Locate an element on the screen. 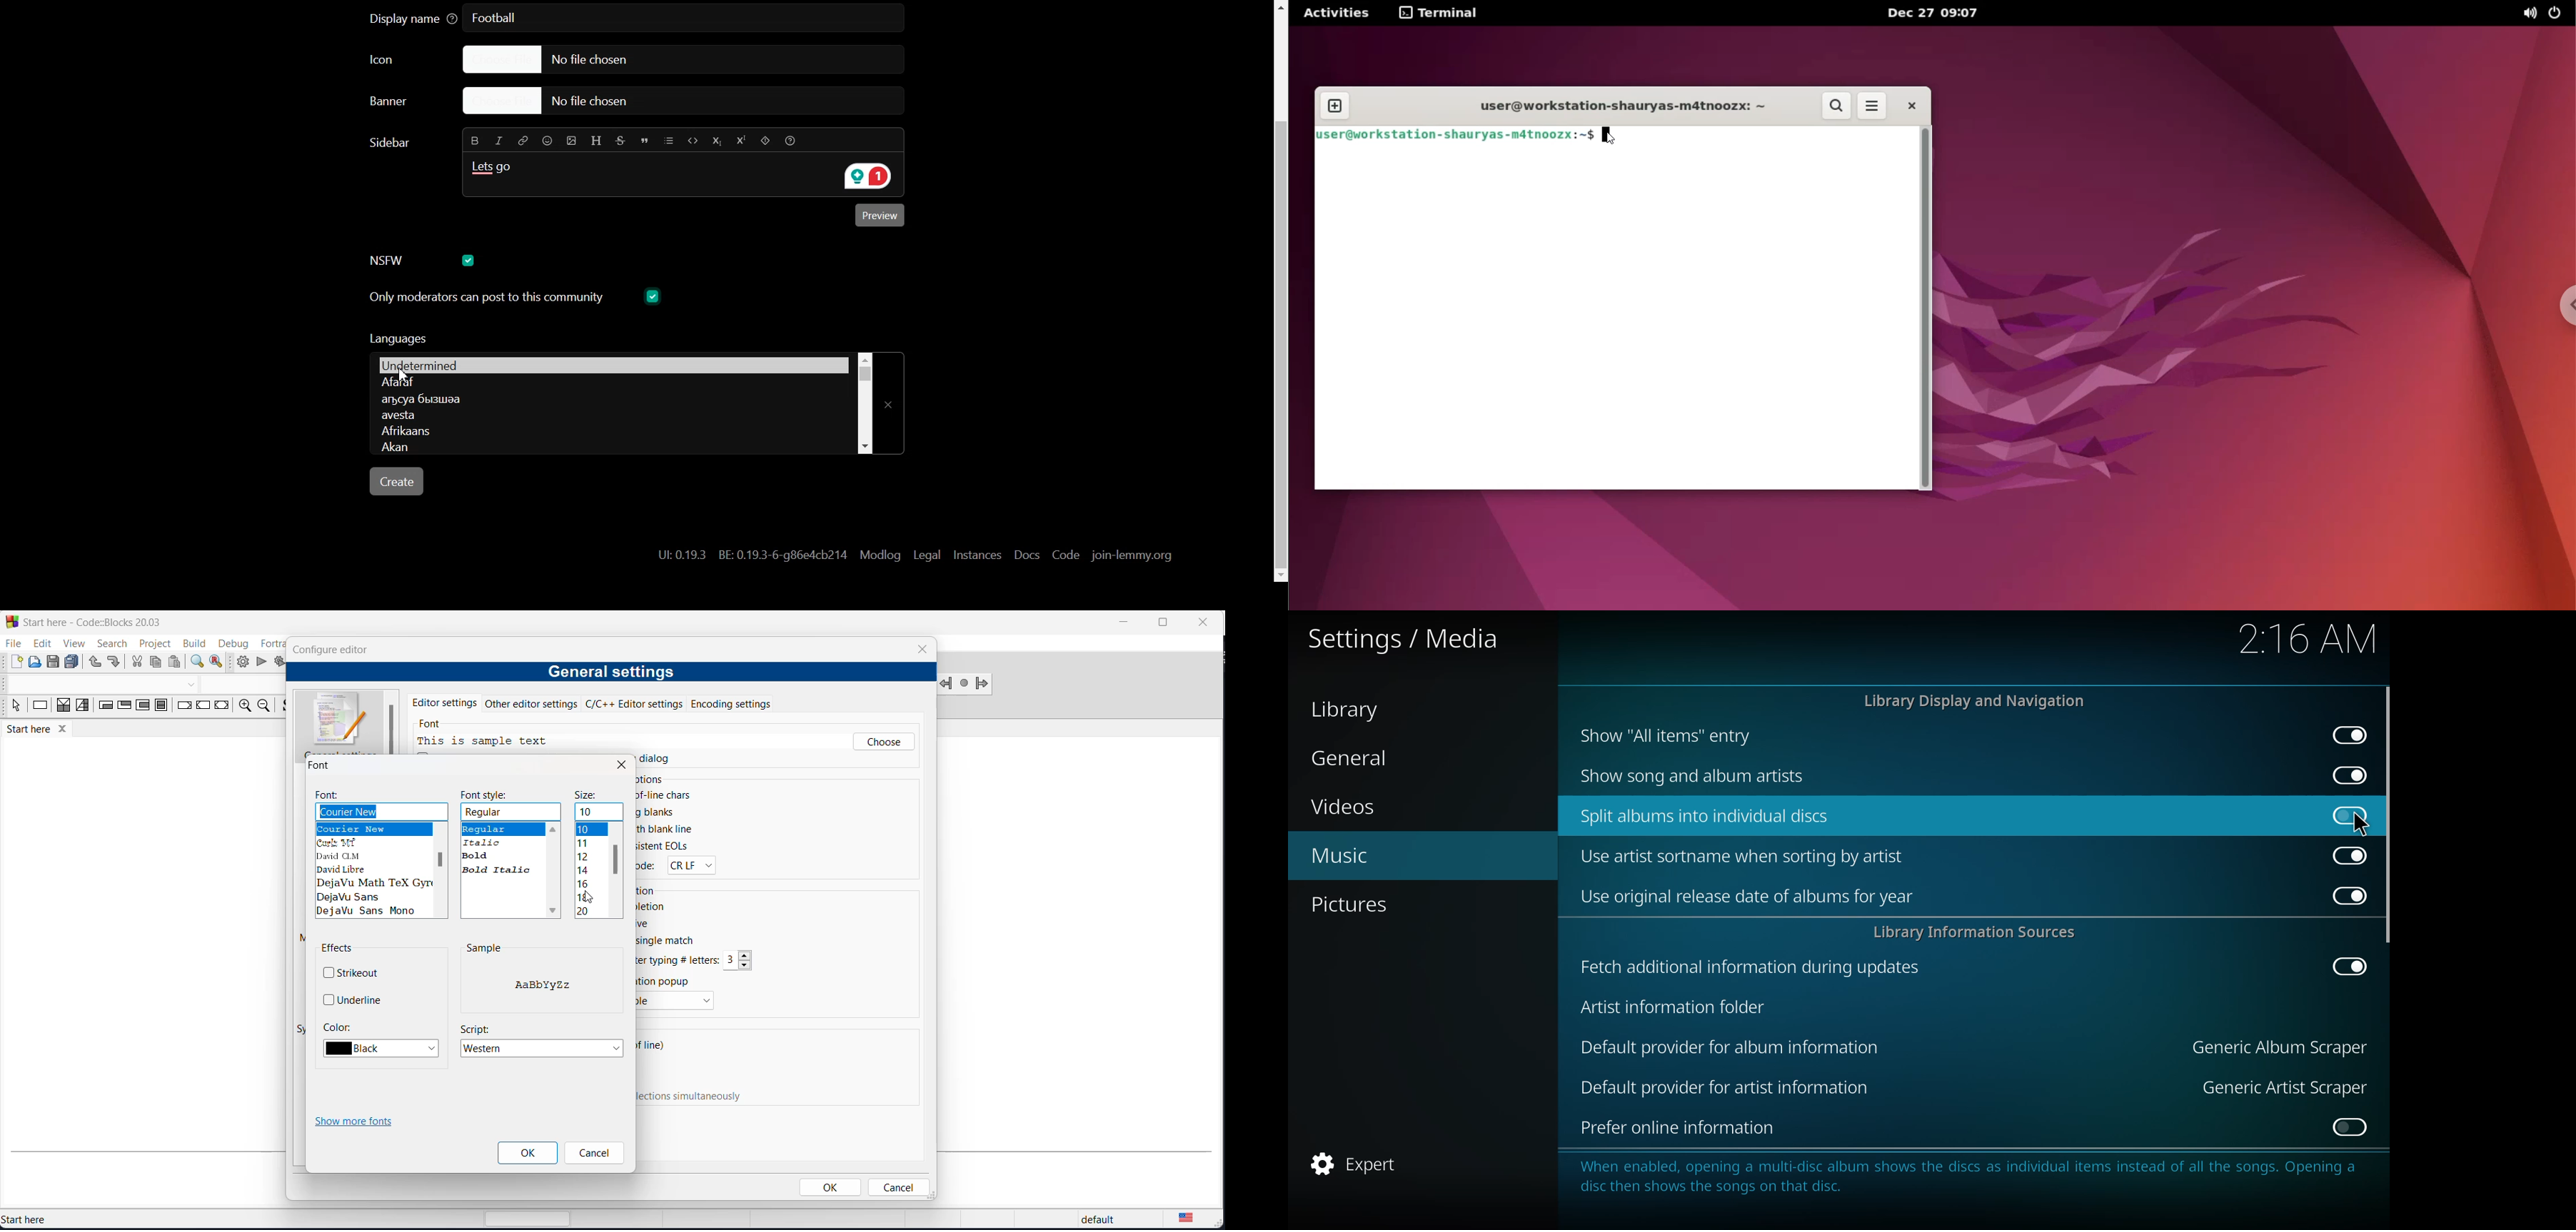 This screenshot has height=1232, width=2576. enabled is located at coordinates (2346, 775).